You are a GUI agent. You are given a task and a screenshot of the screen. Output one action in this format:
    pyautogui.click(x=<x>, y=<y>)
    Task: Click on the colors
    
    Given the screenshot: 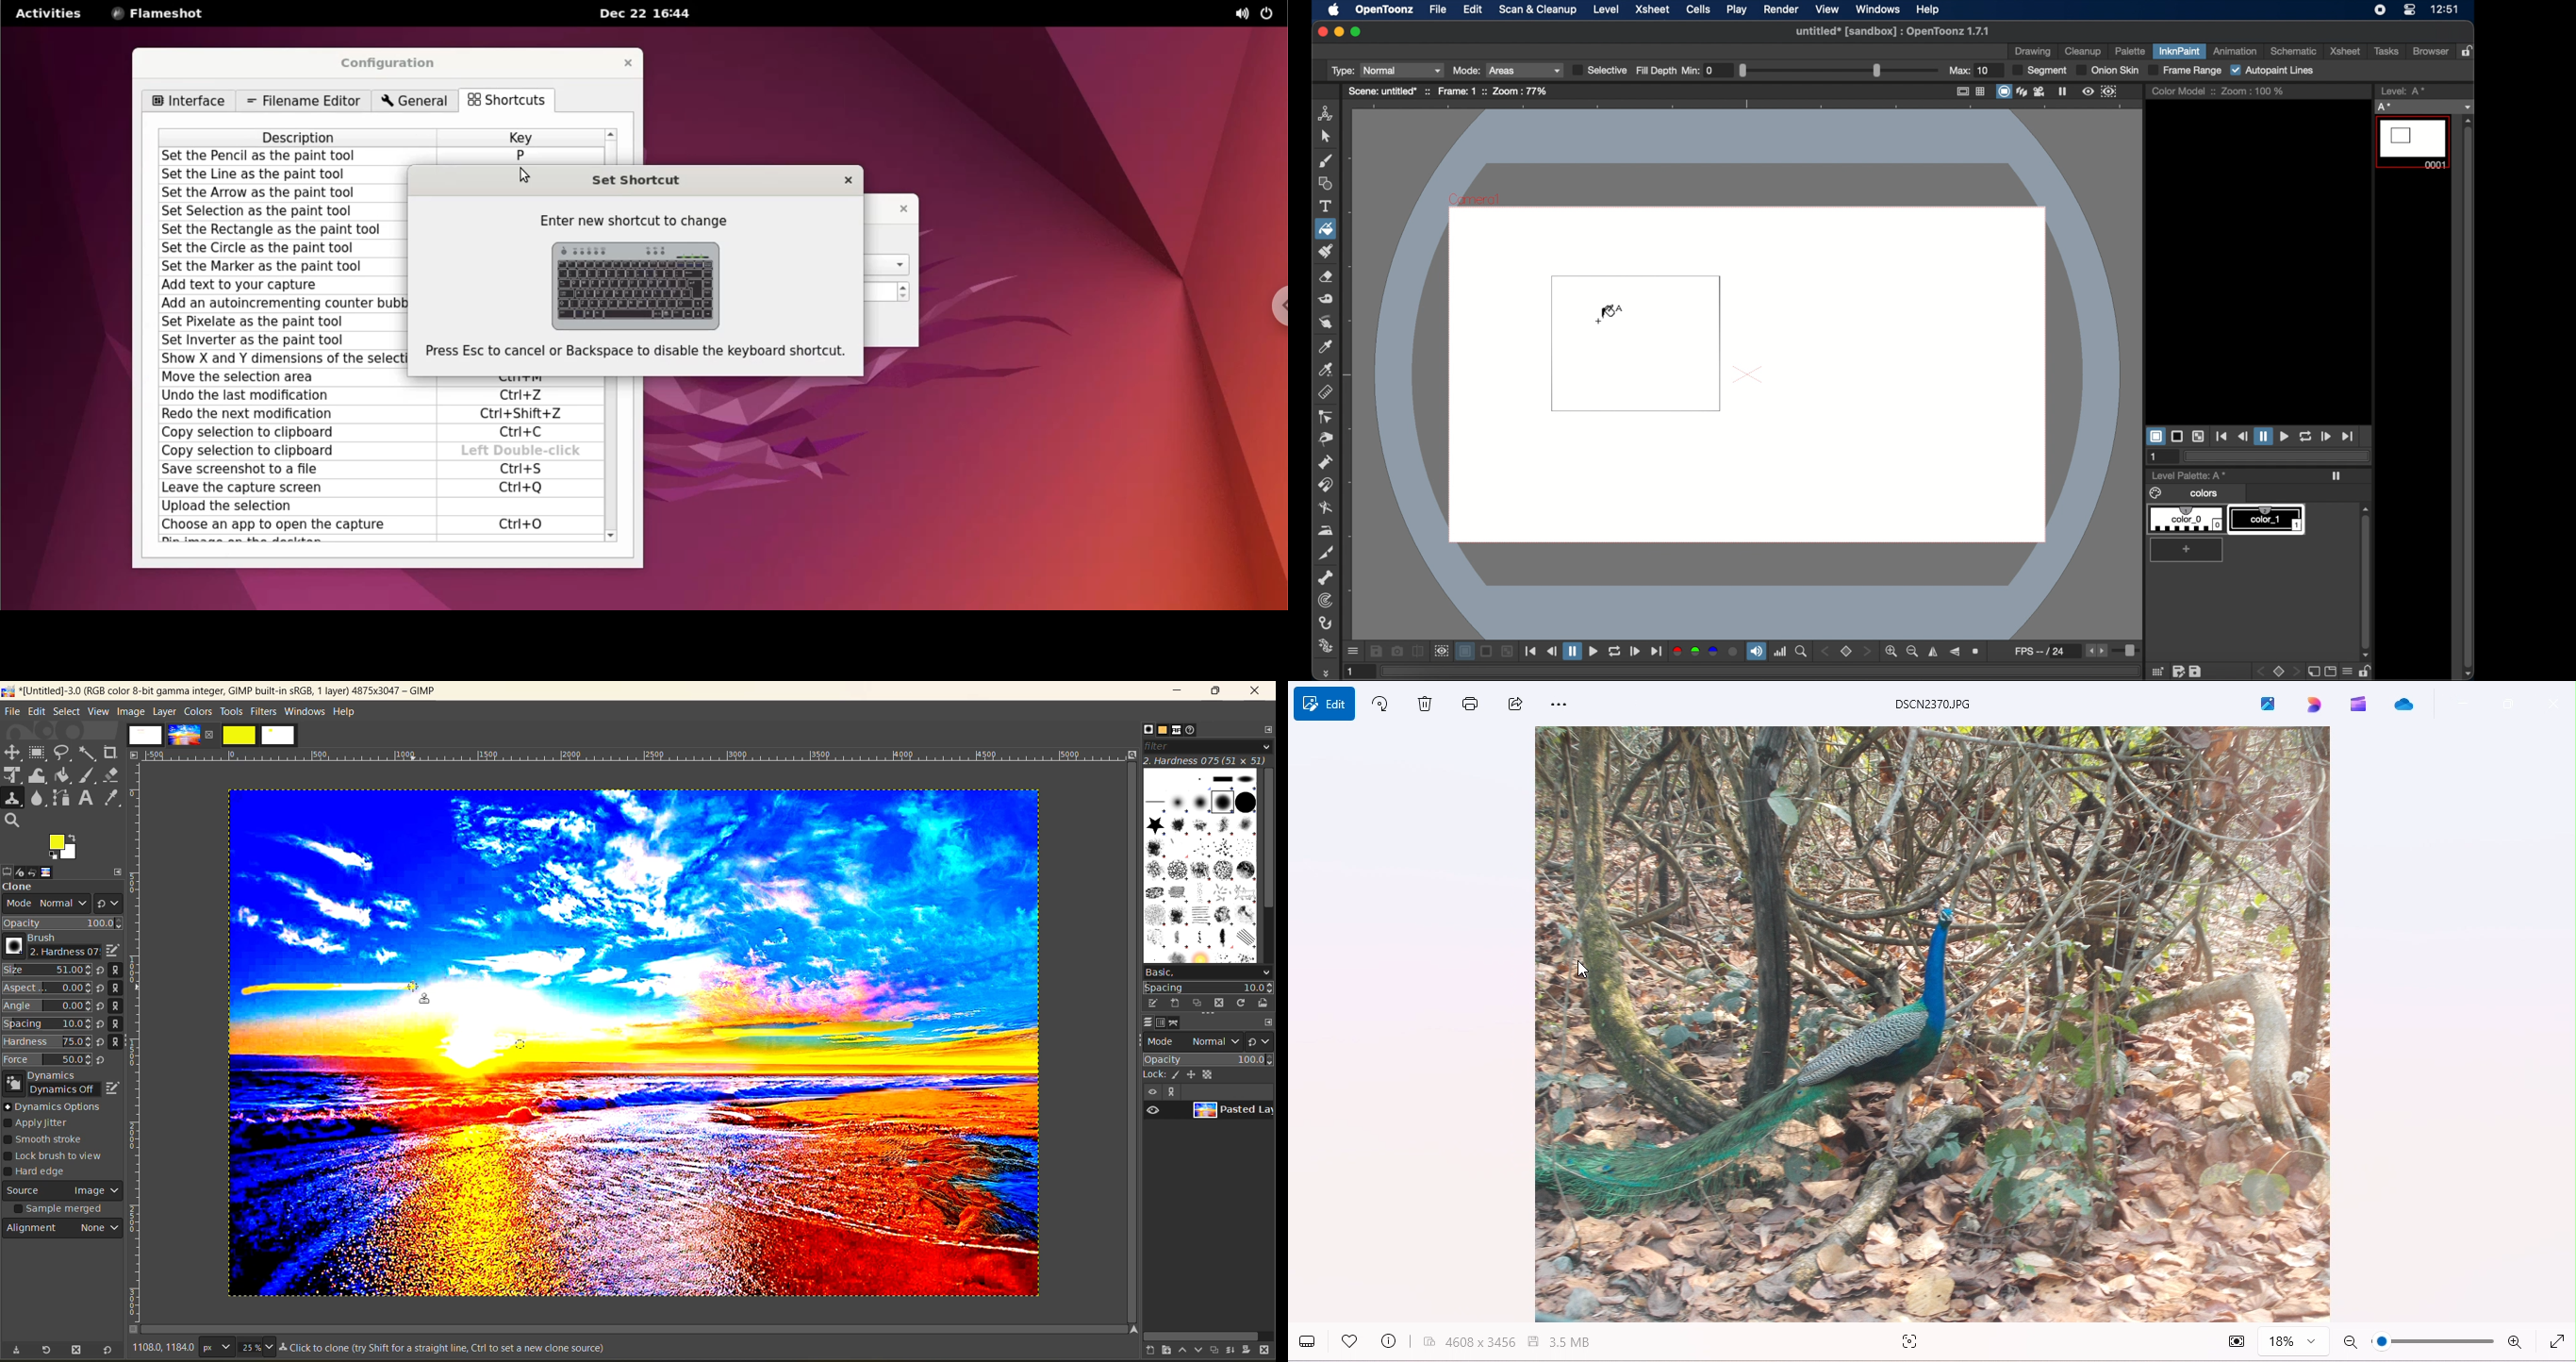 What is the action you would take?
    pyautogui.click(x=2186, y=494)
    